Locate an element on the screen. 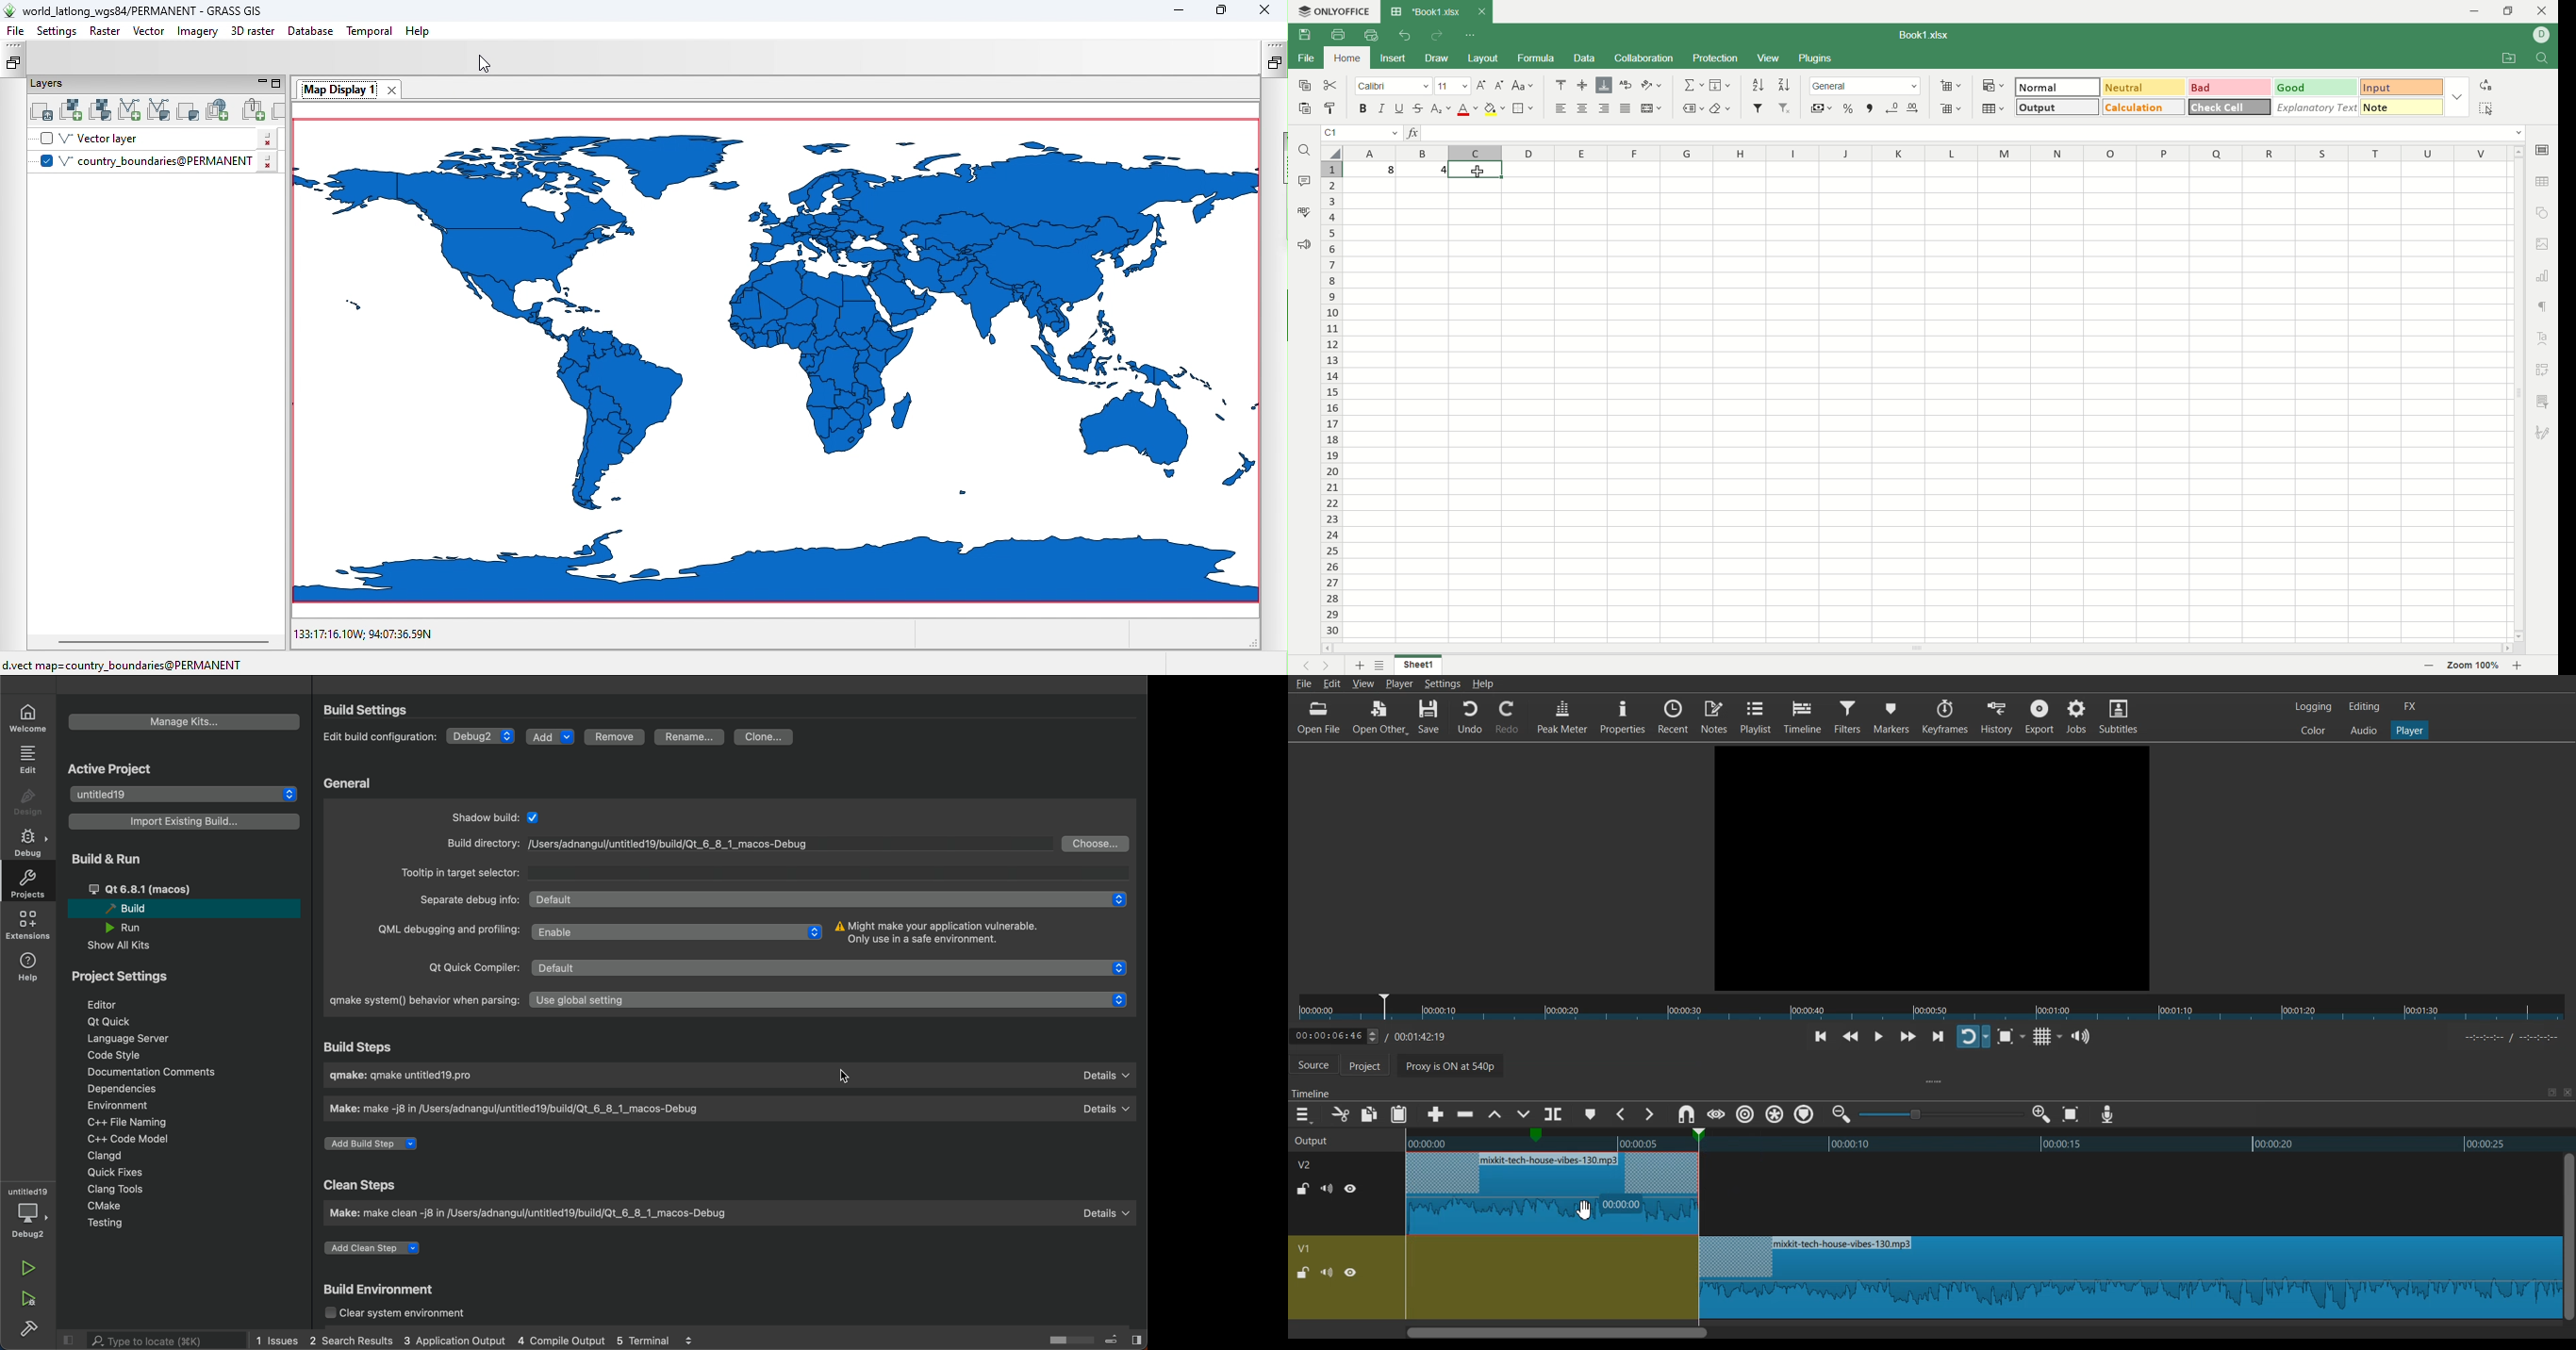 This screenshot has height=1372, width=2576. Previous Marker is located at coordinates (1622, 1114).